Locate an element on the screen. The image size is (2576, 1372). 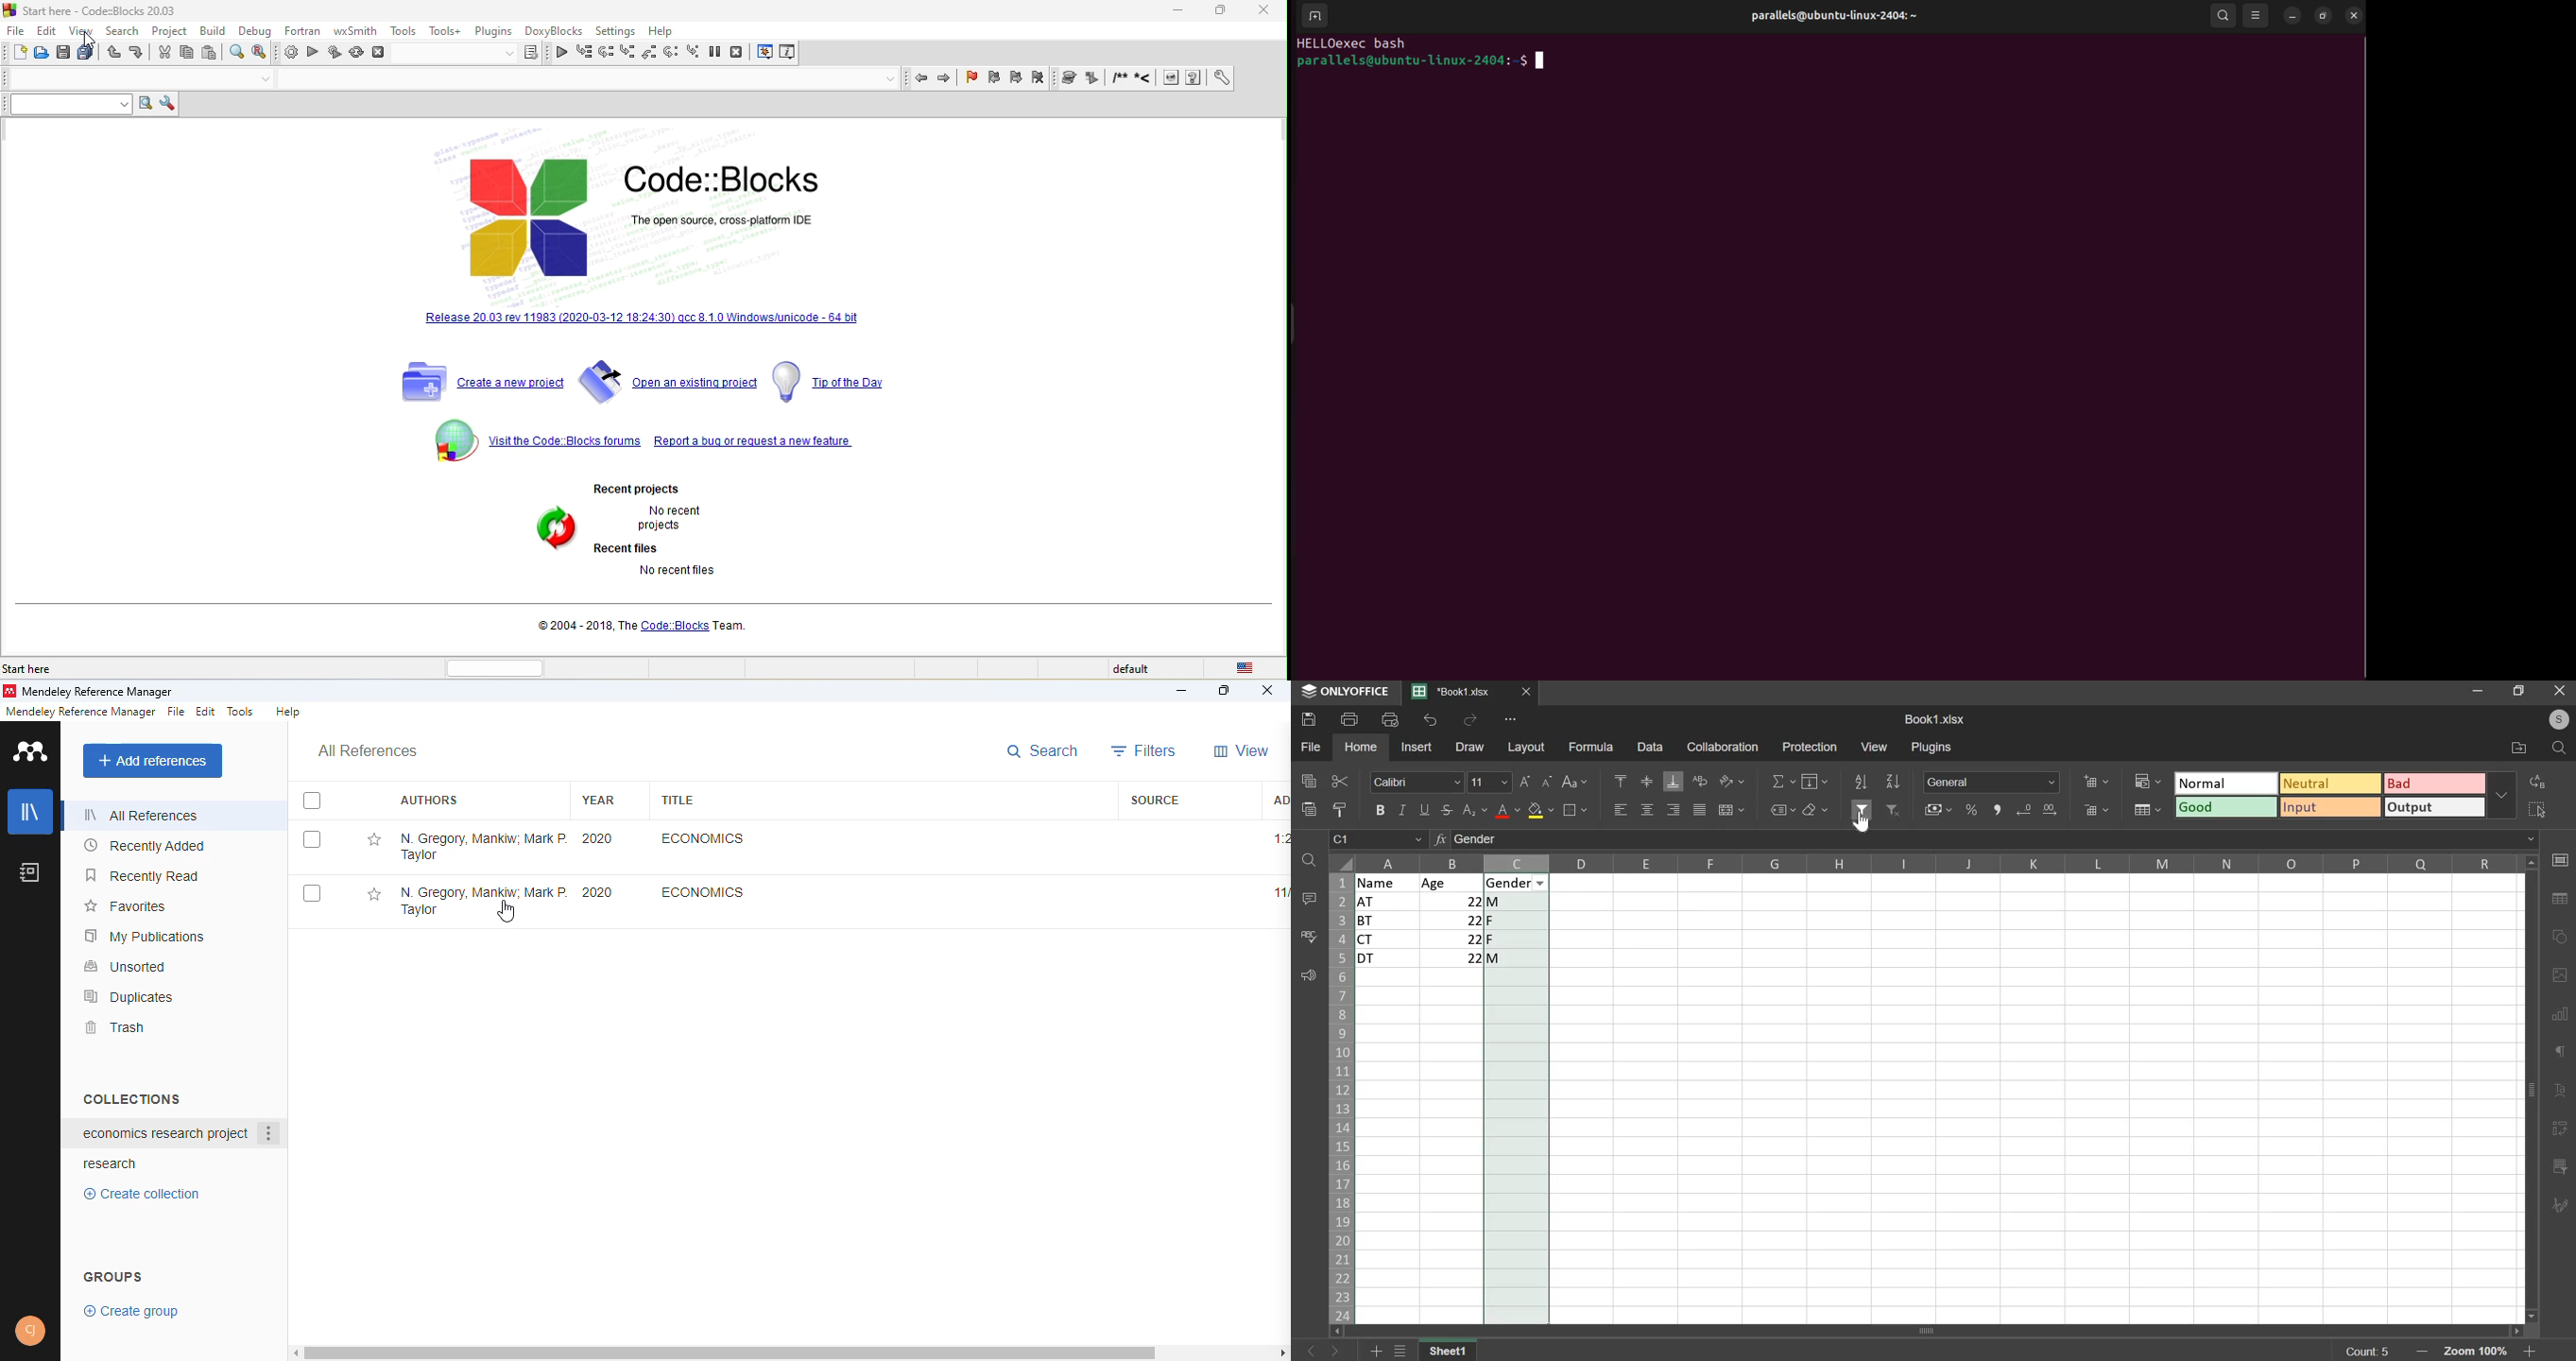
restore is located at coordinates (2522, 692).